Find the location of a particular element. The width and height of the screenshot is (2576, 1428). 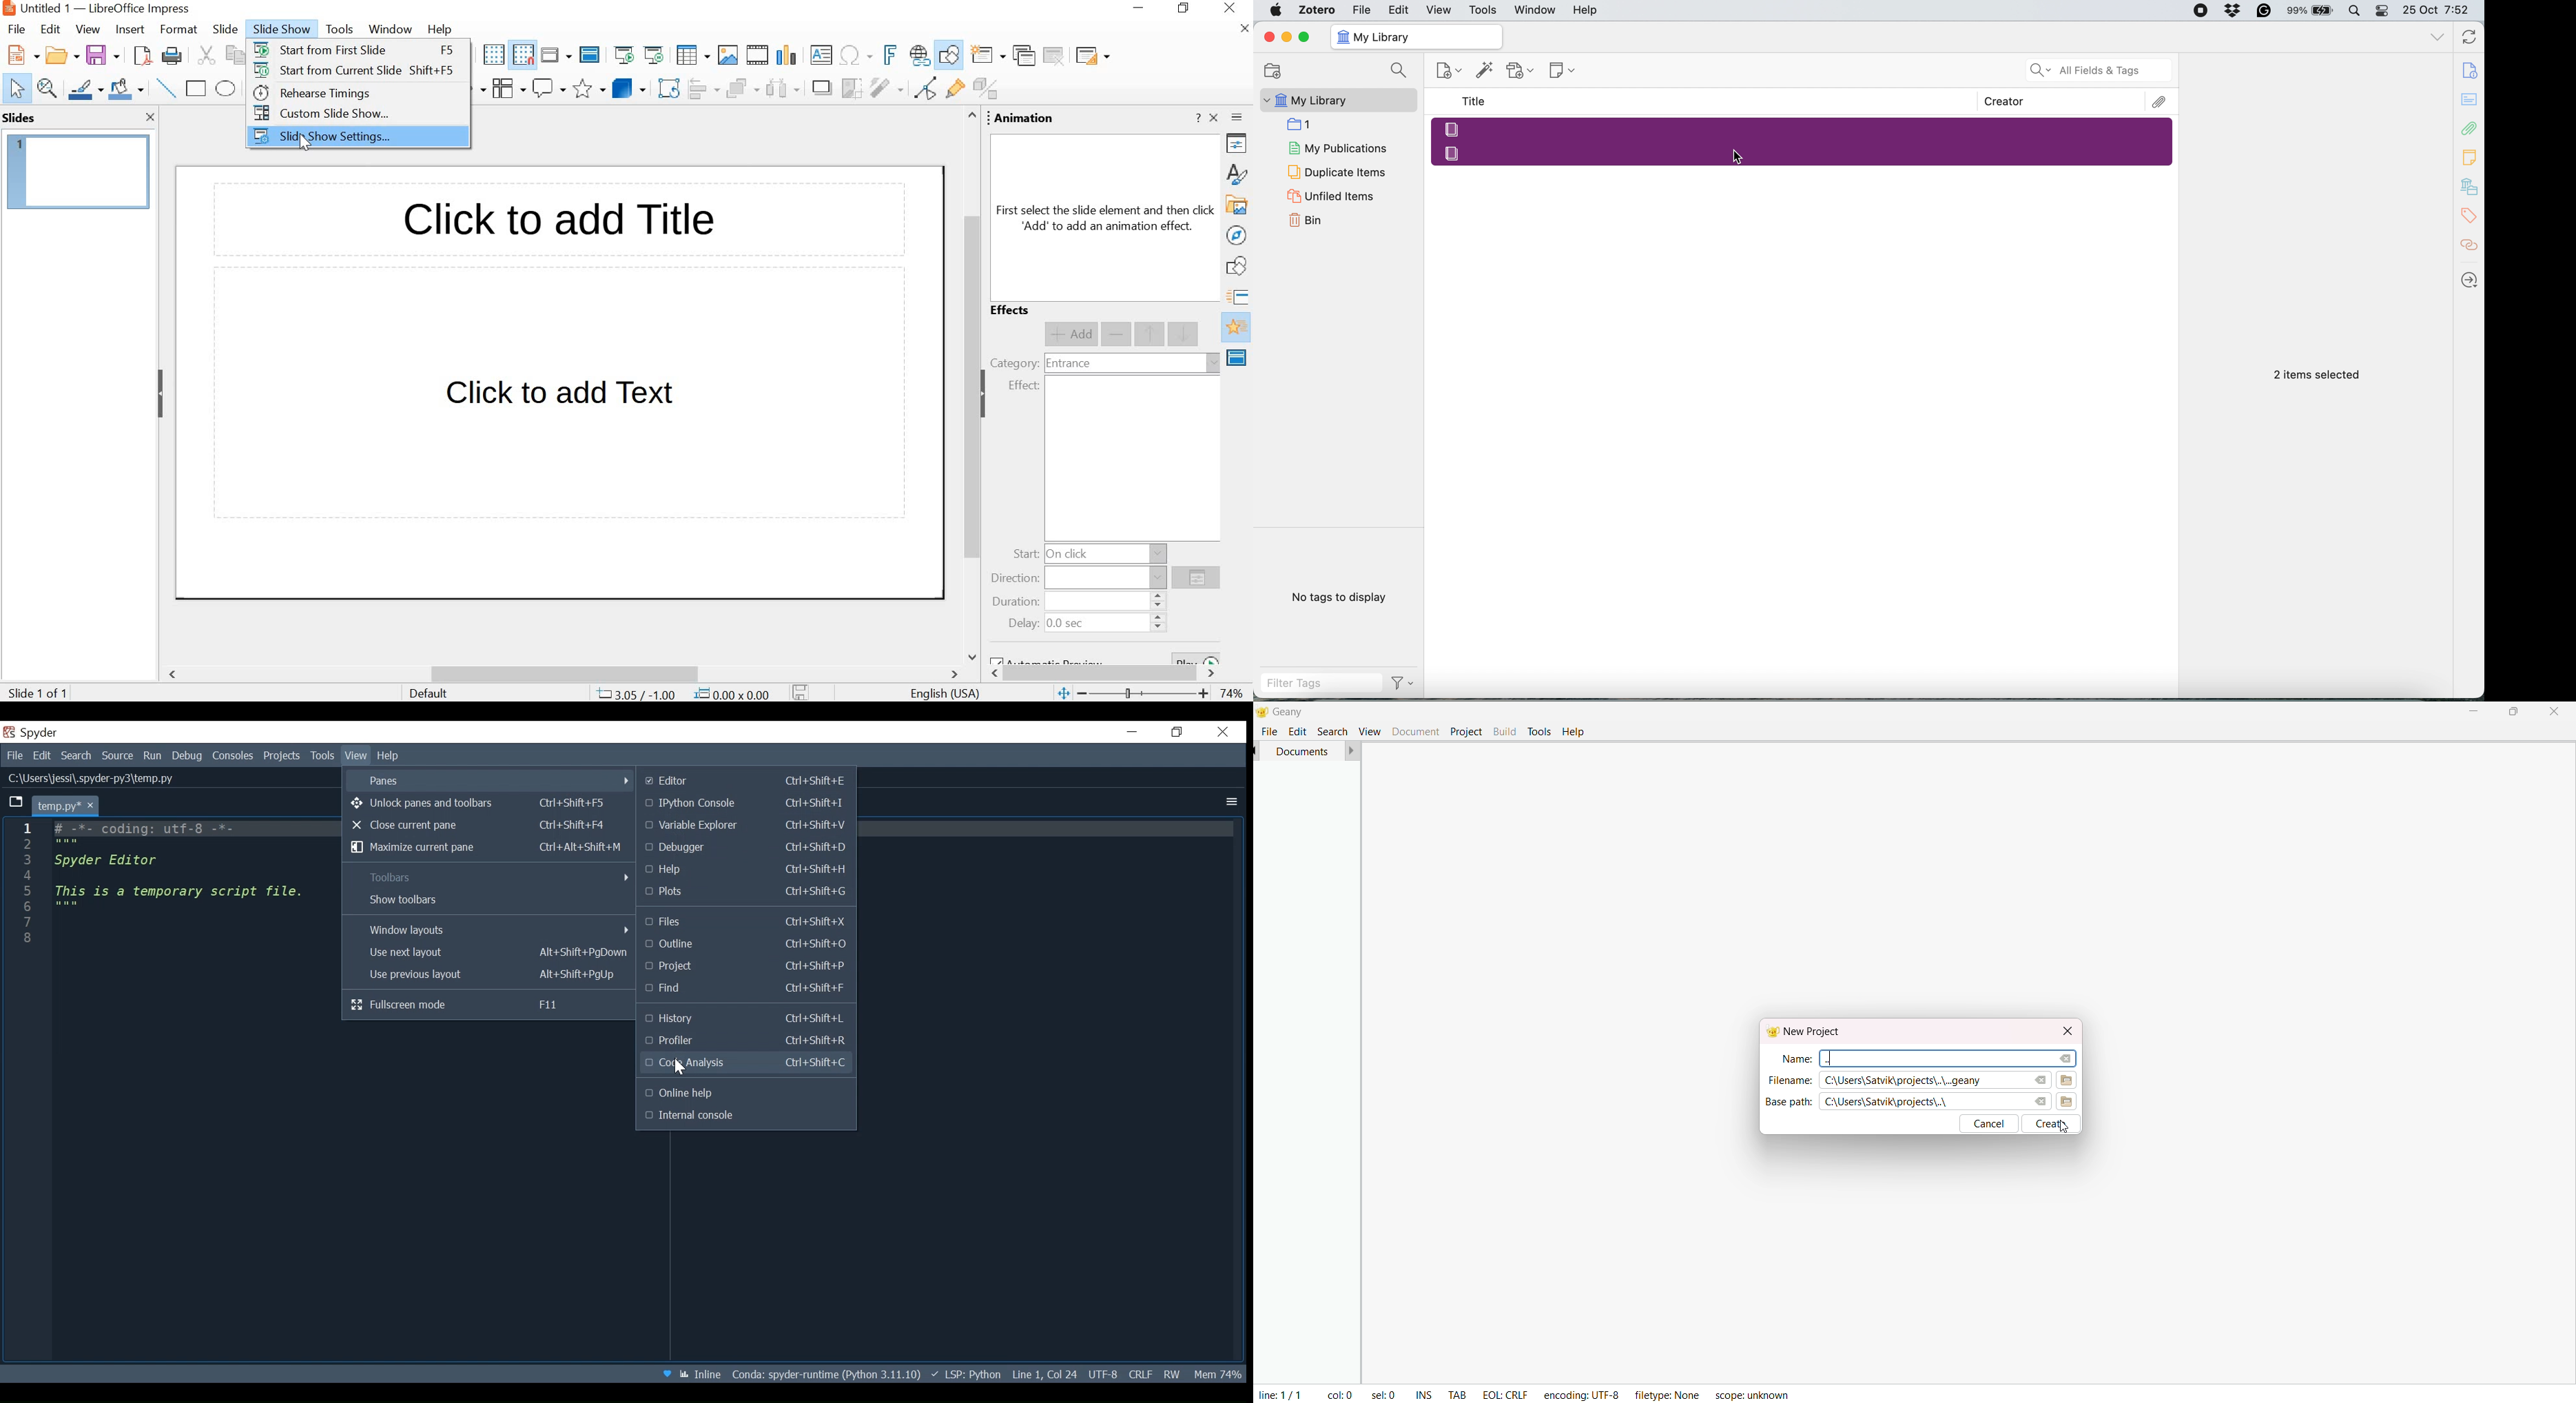

custom slide show is located at coordinates (319, 112).